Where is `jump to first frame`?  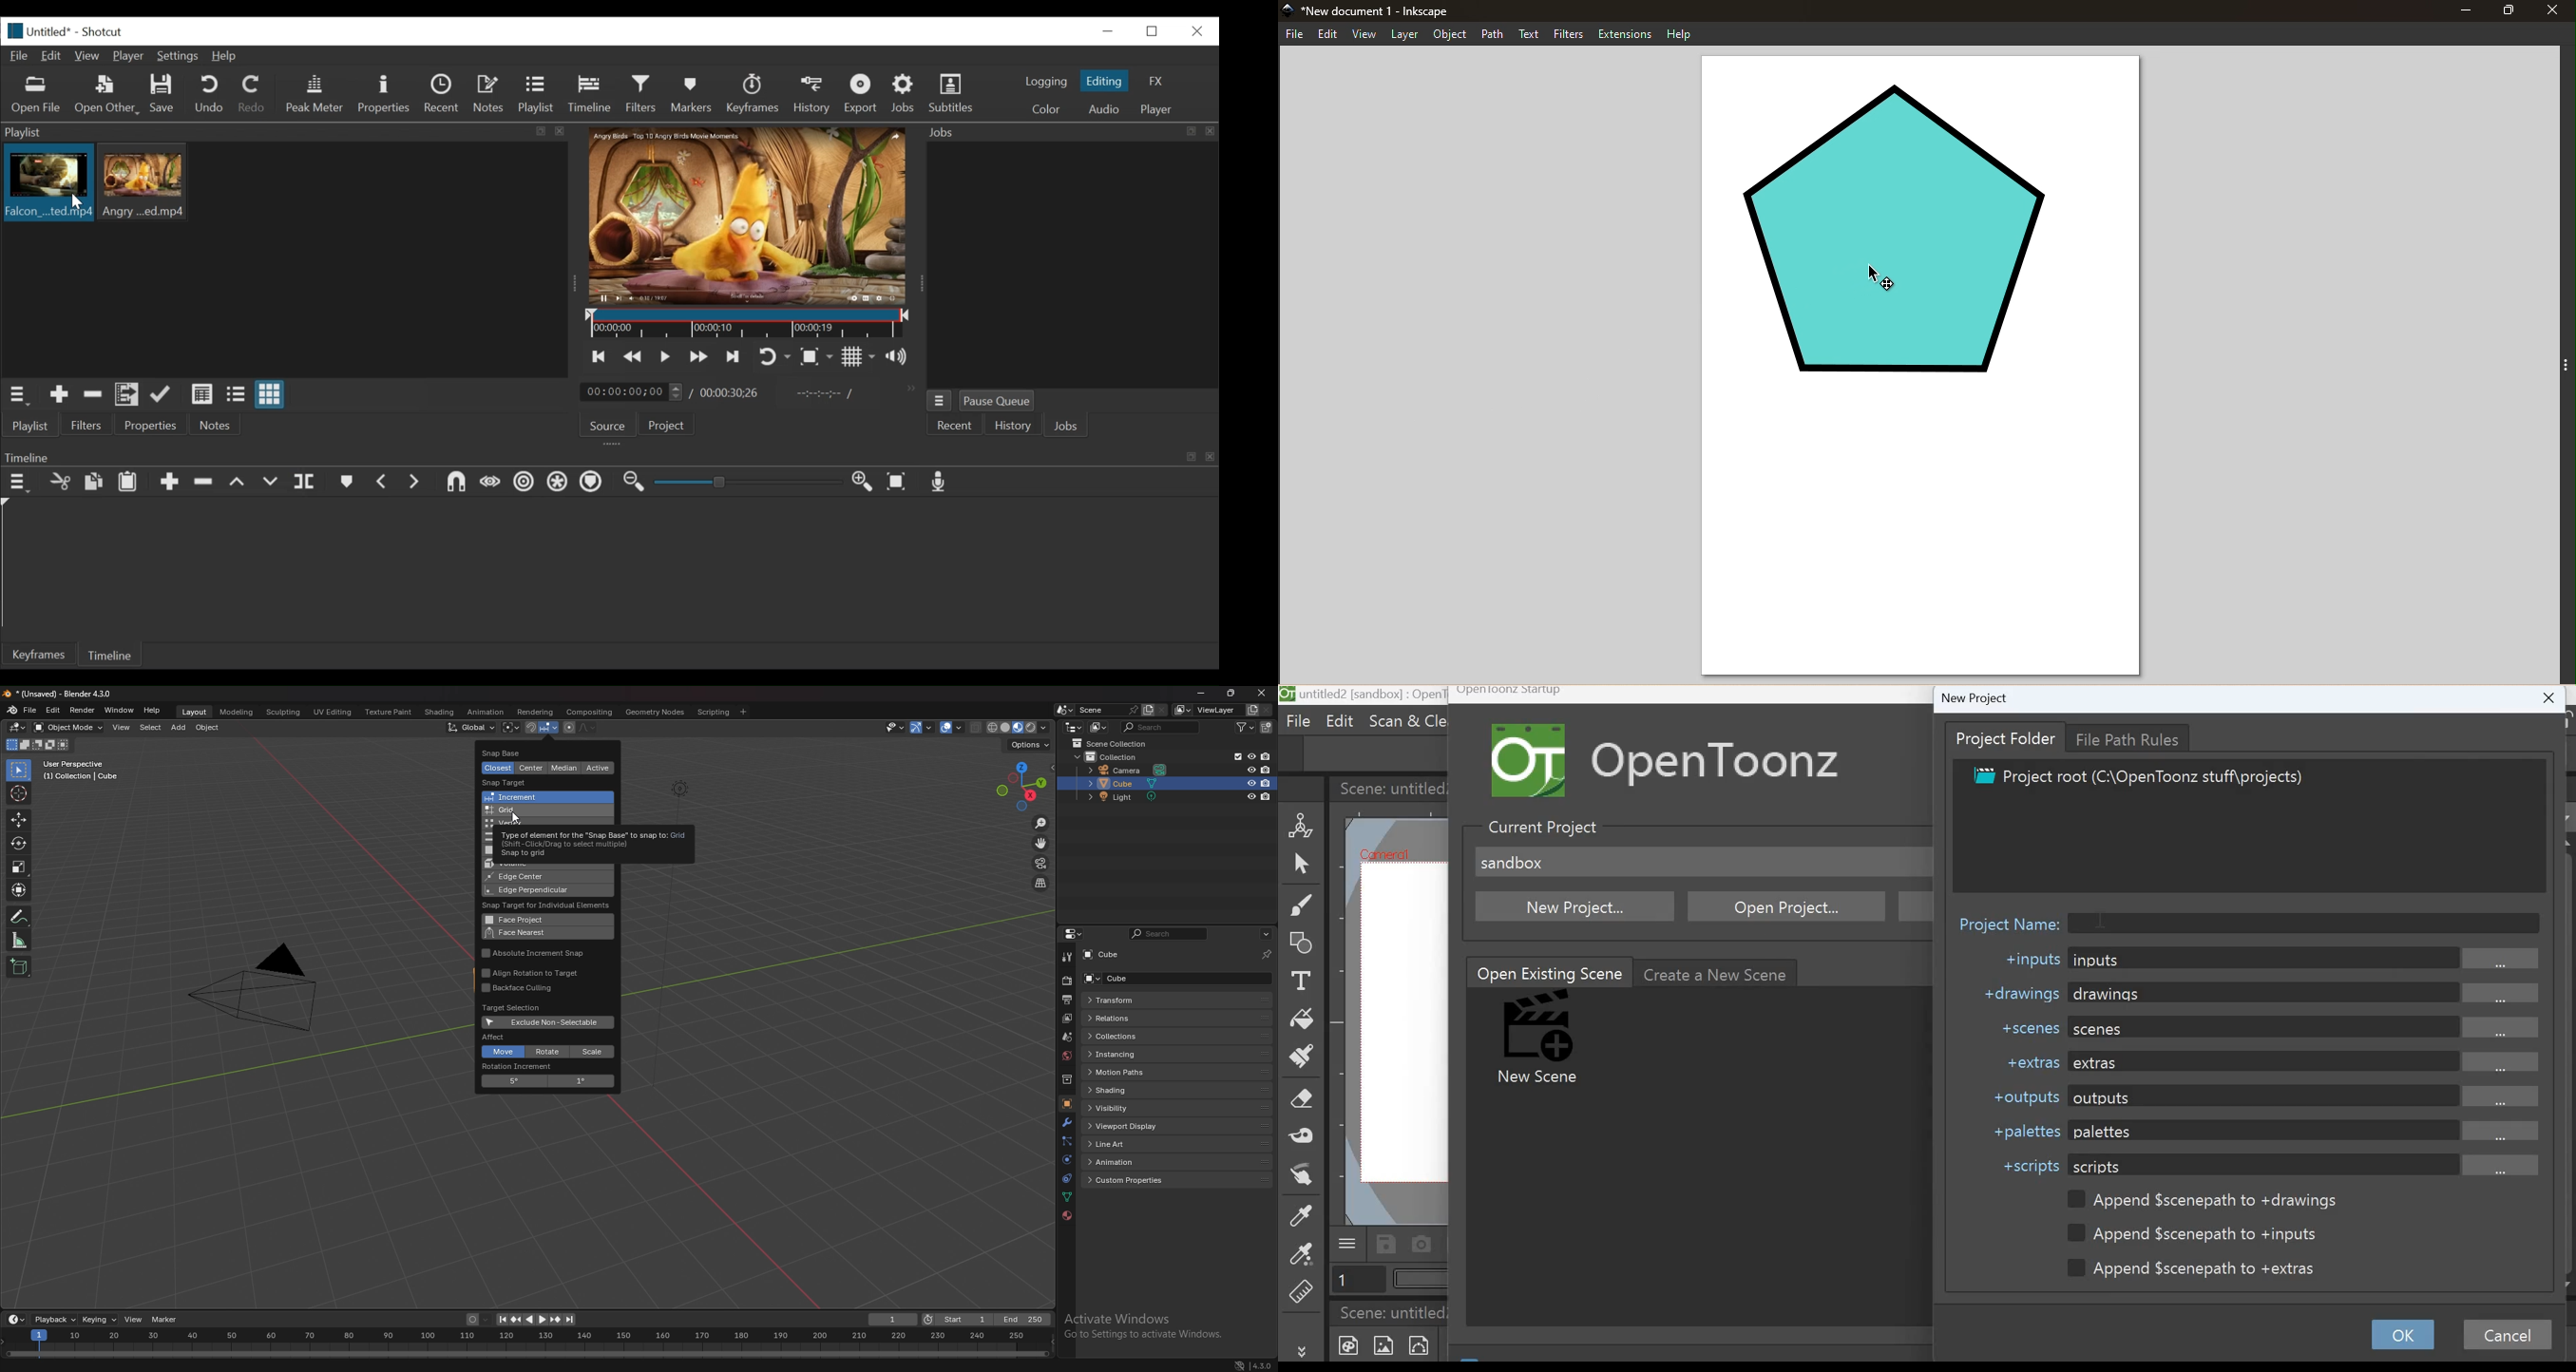
jump to first frame is located at coordinates (503, 1319).